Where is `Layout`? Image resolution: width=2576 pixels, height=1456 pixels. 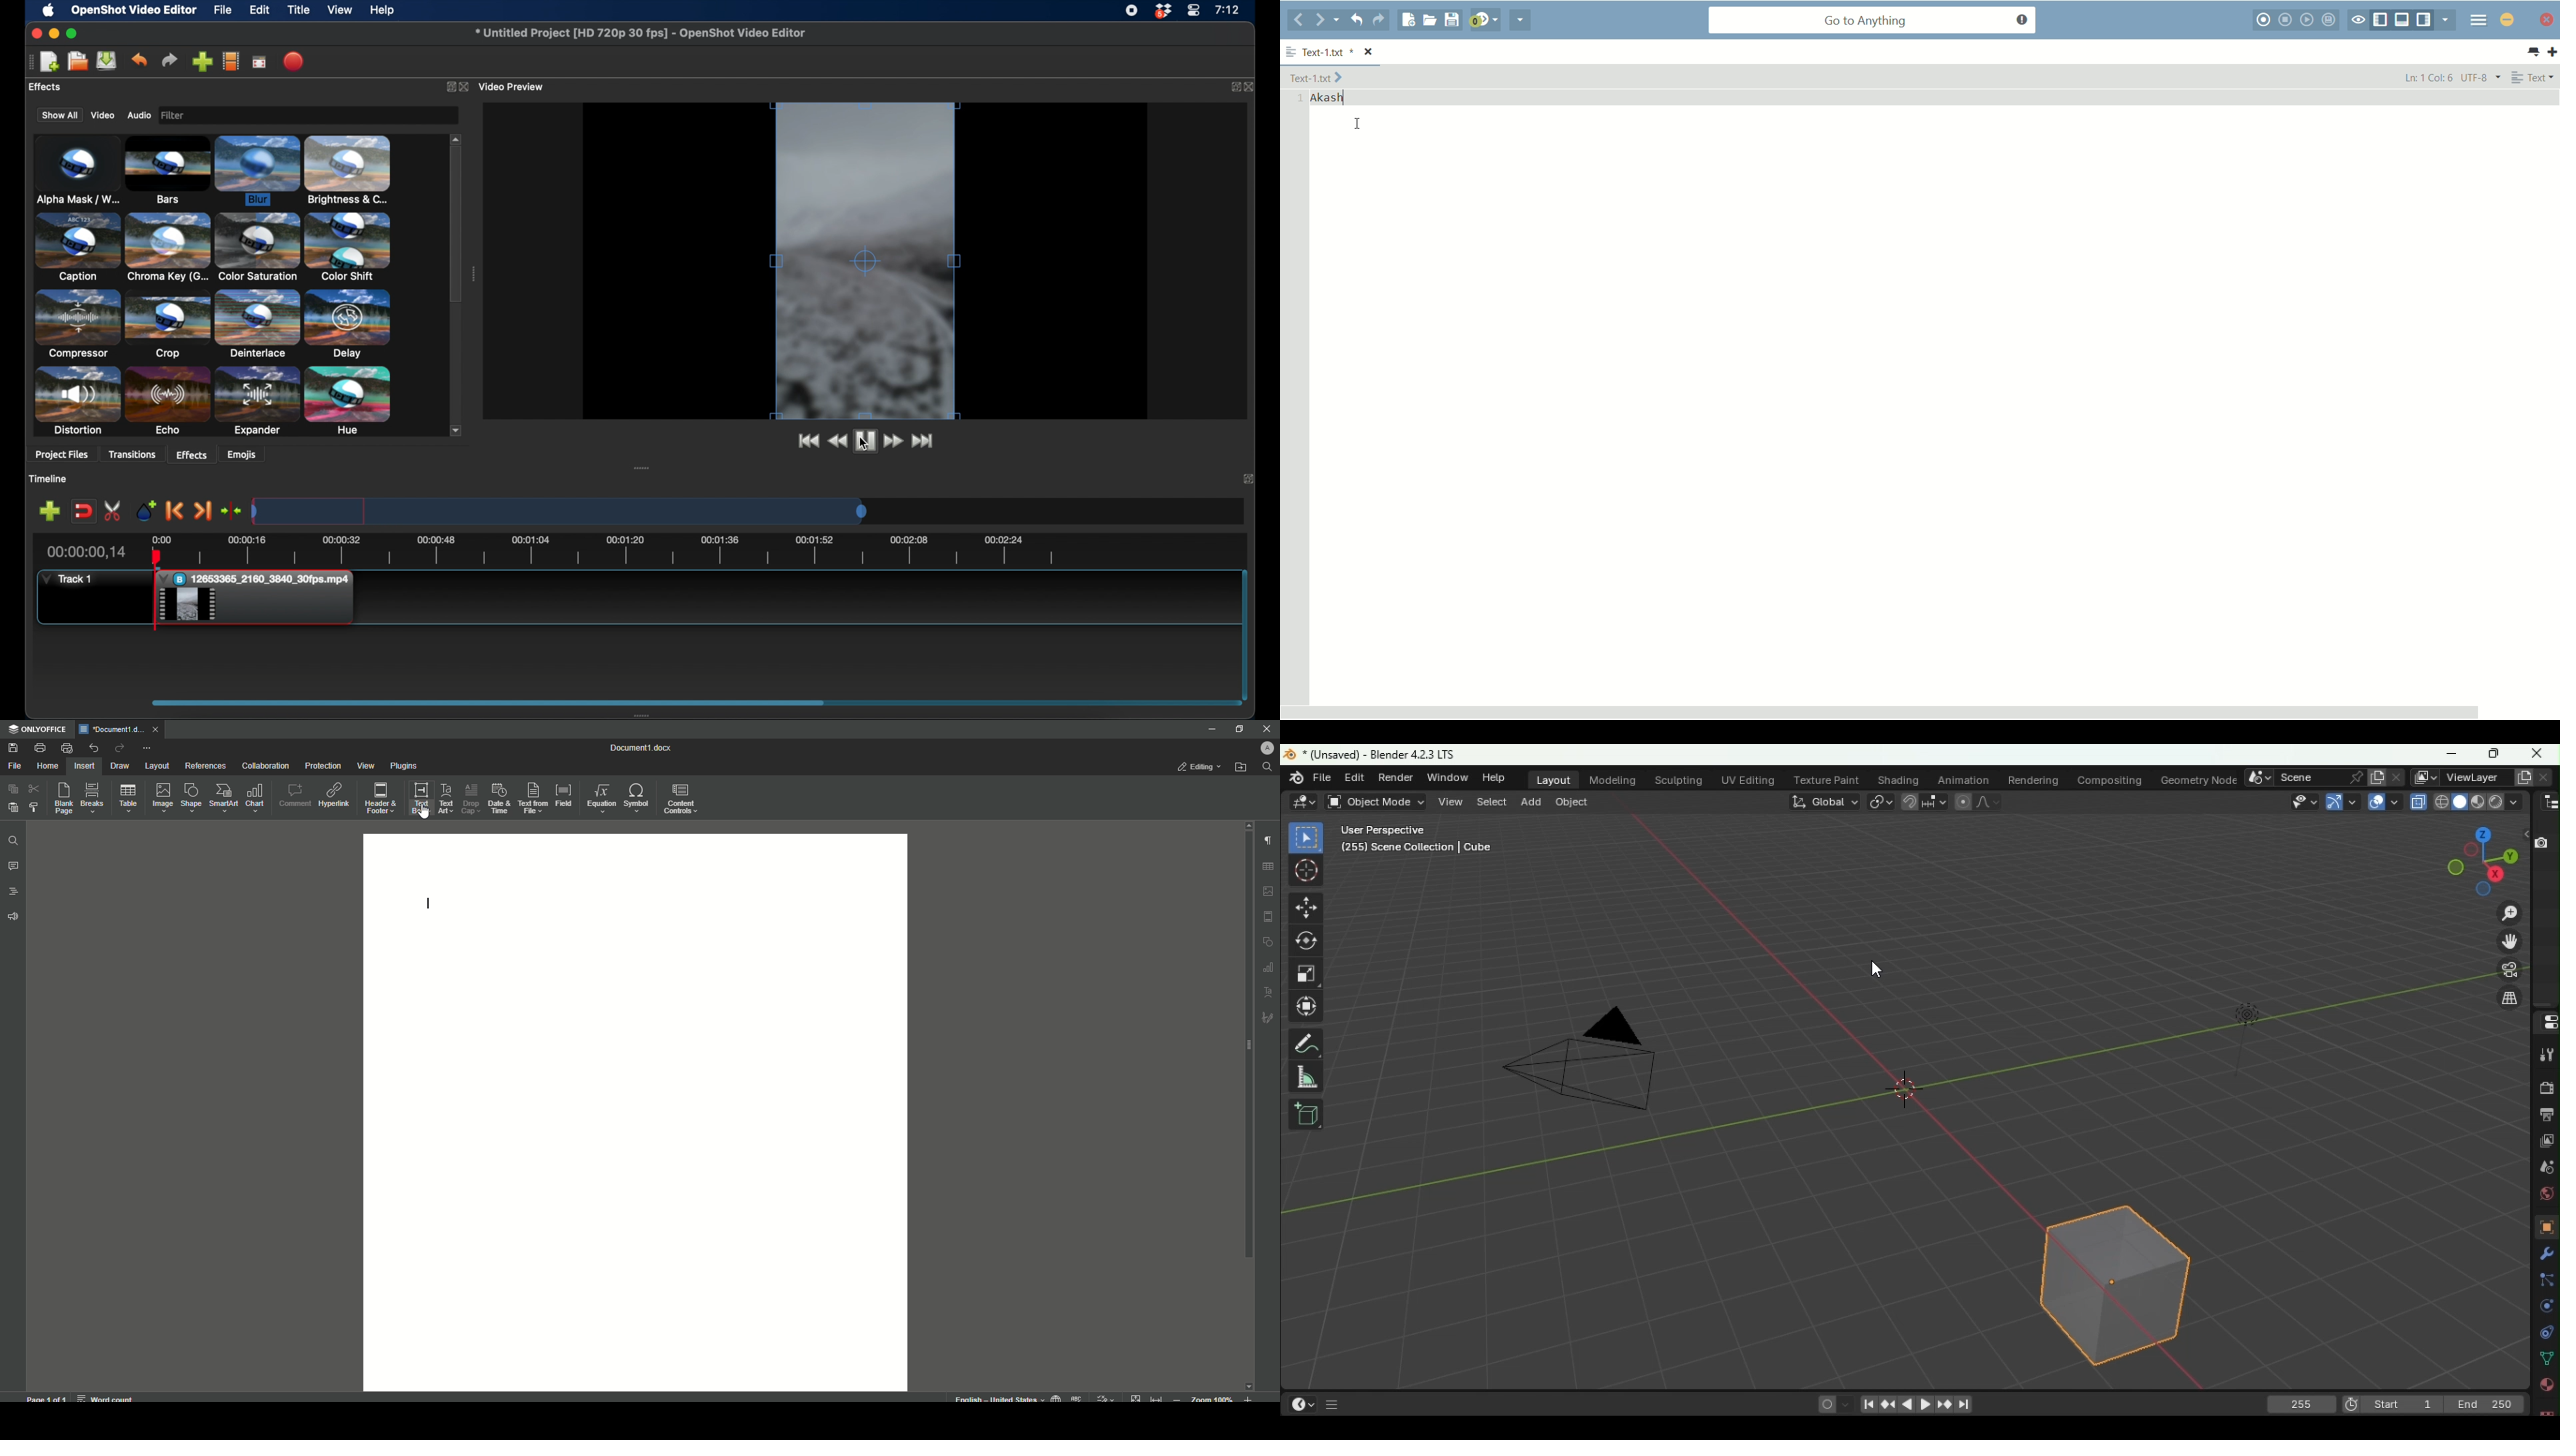 Layout is located at coordinates (1555, 780).